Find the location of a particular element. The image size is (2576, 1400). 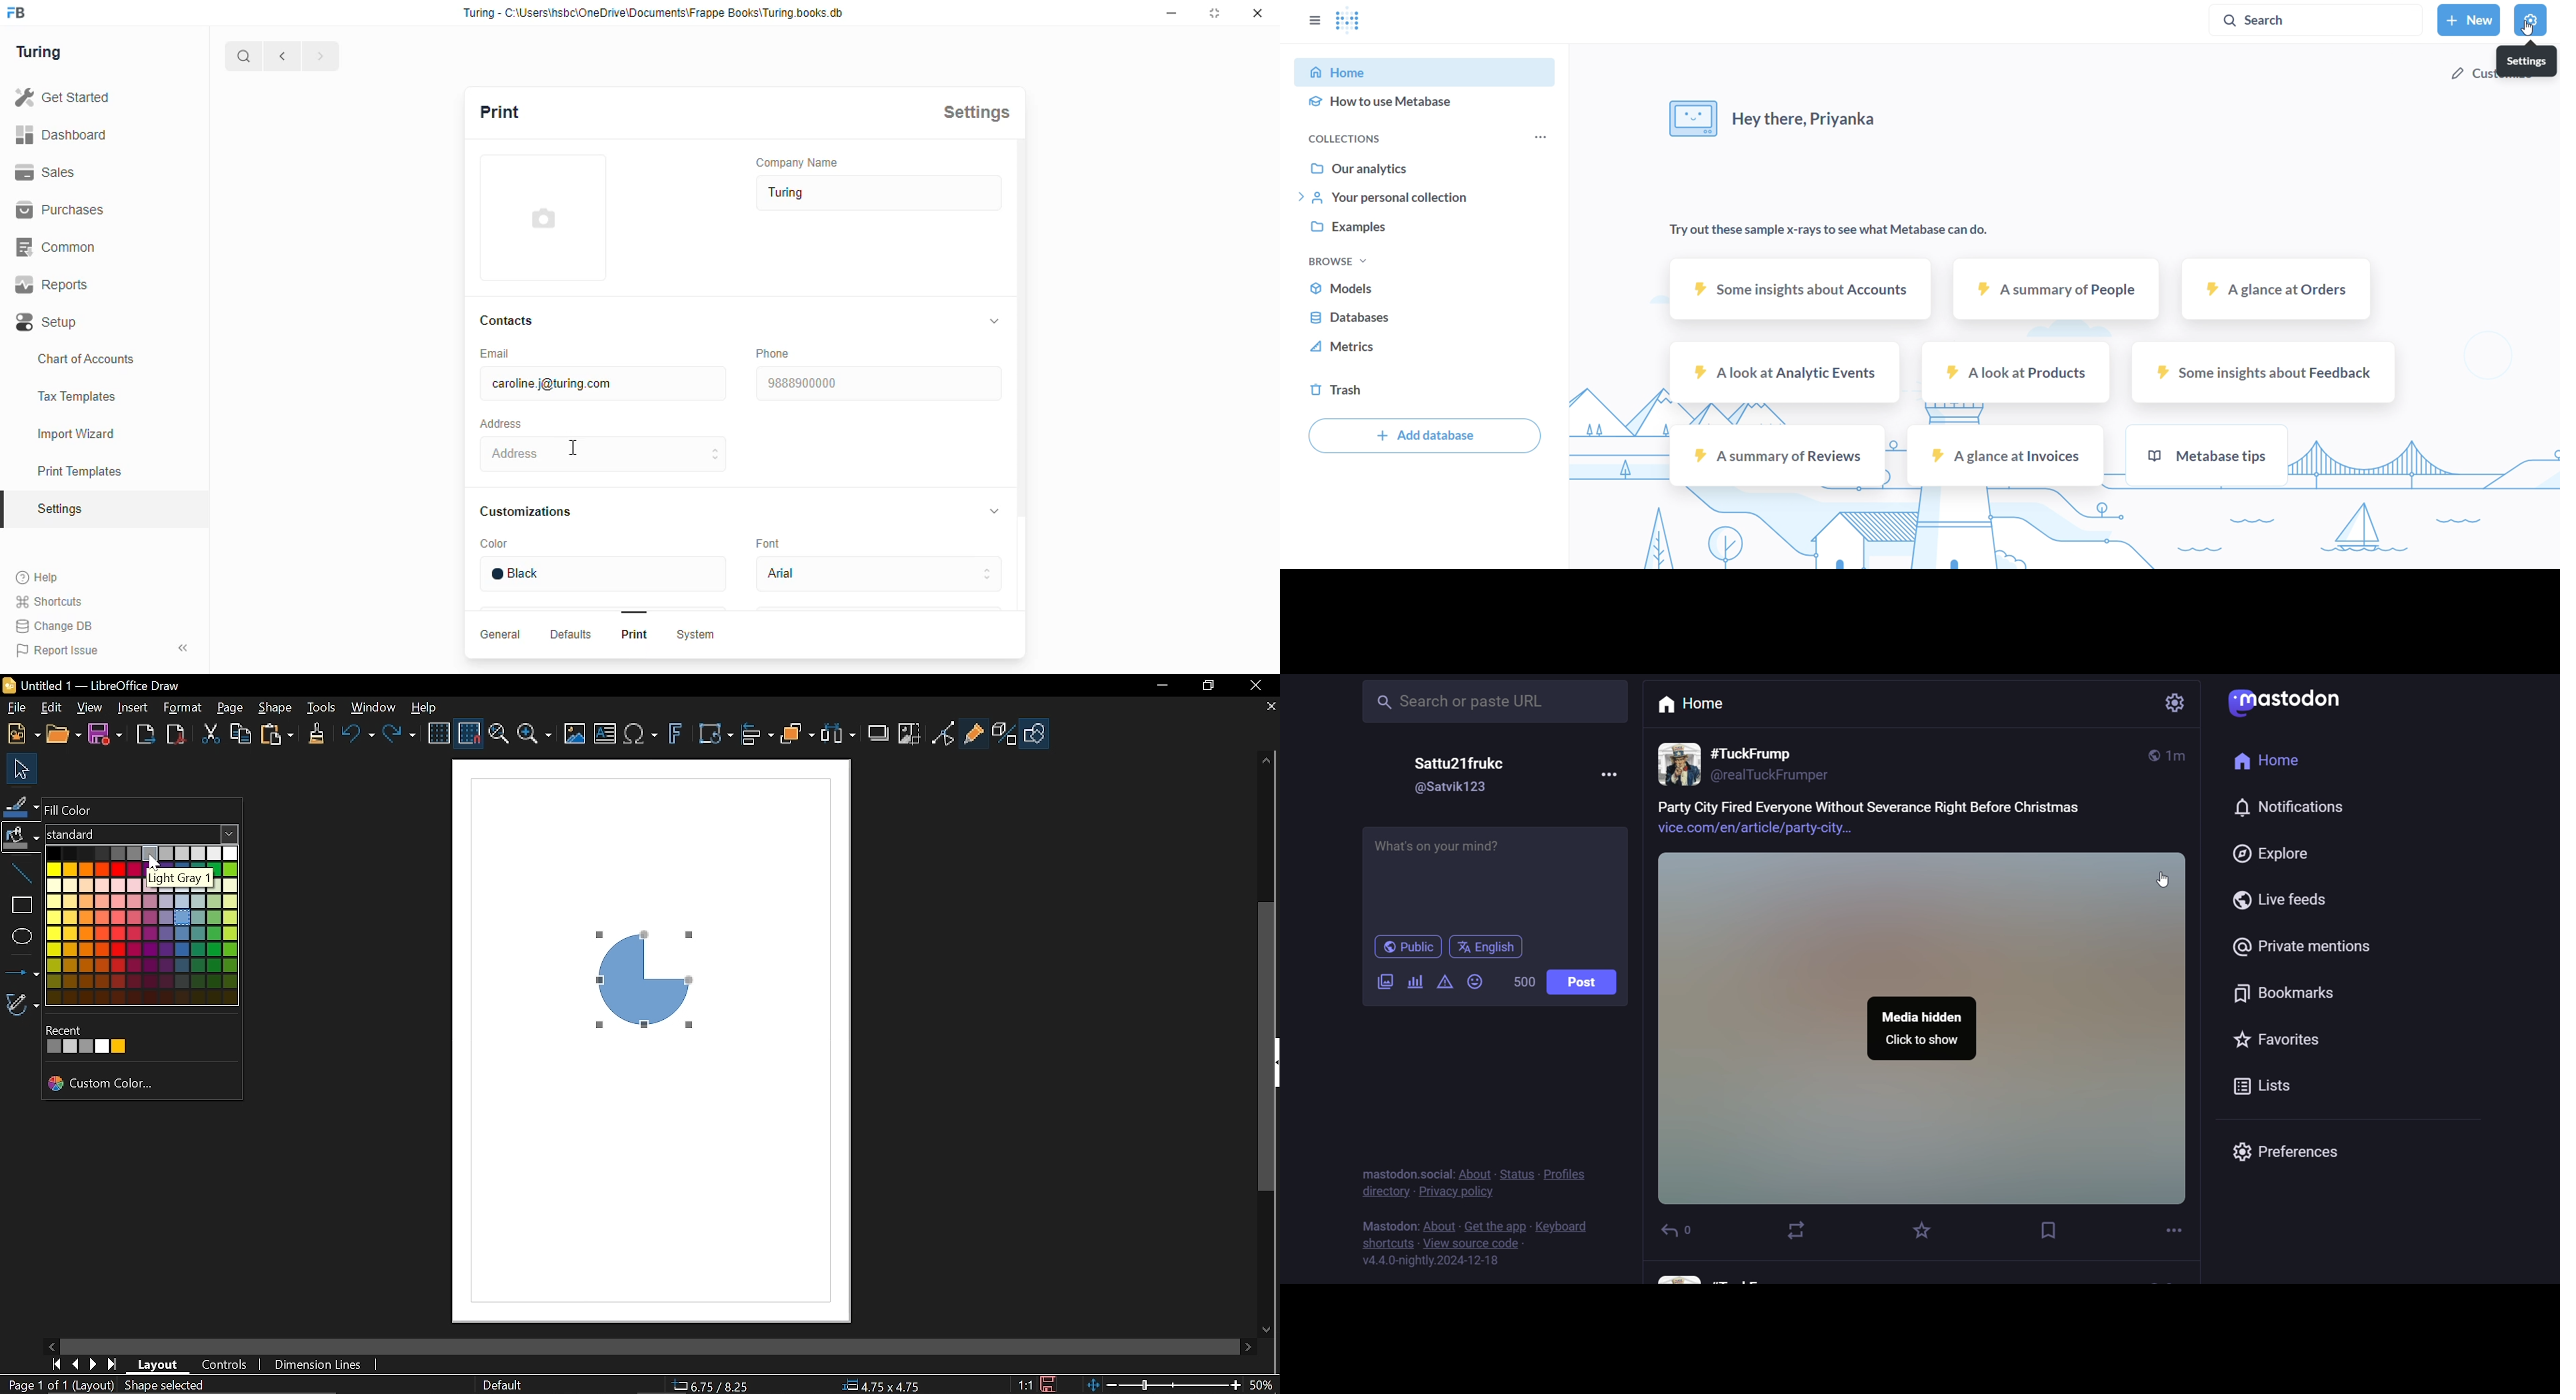

Search Bar is located at coordinates (1494, 700).